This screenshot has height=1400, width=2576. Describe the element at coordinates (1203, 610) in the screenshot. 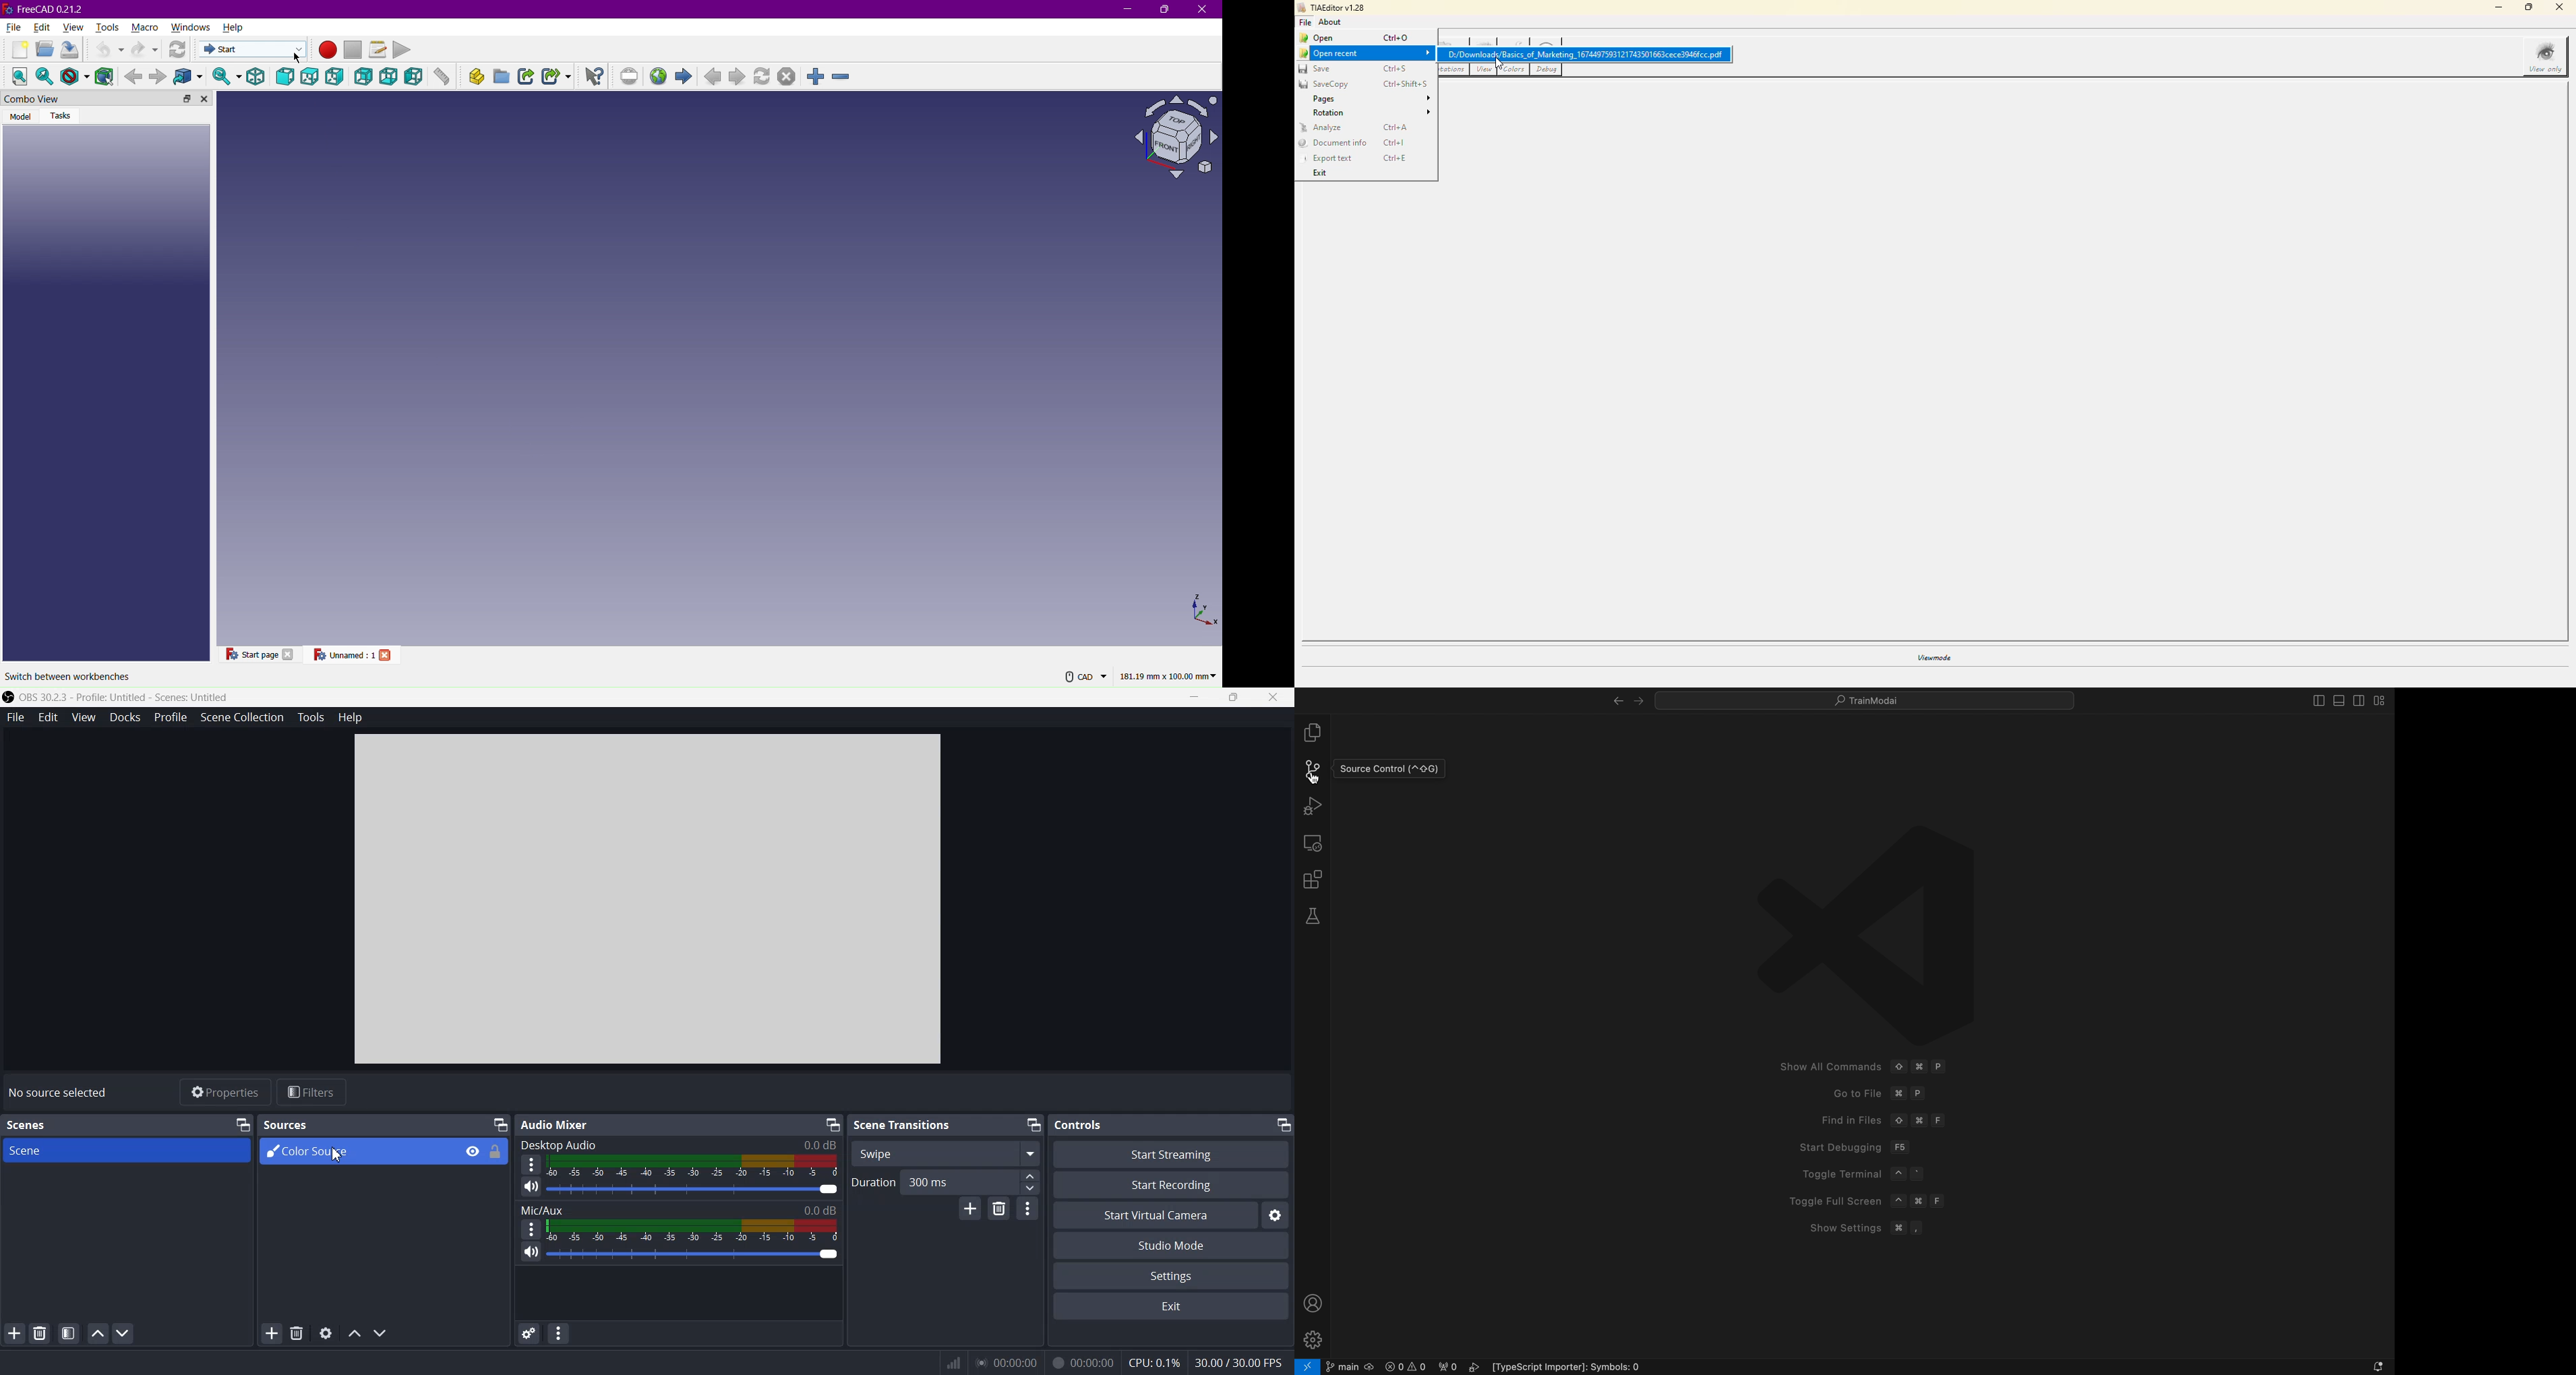

I see `3D Axis View` at that location.